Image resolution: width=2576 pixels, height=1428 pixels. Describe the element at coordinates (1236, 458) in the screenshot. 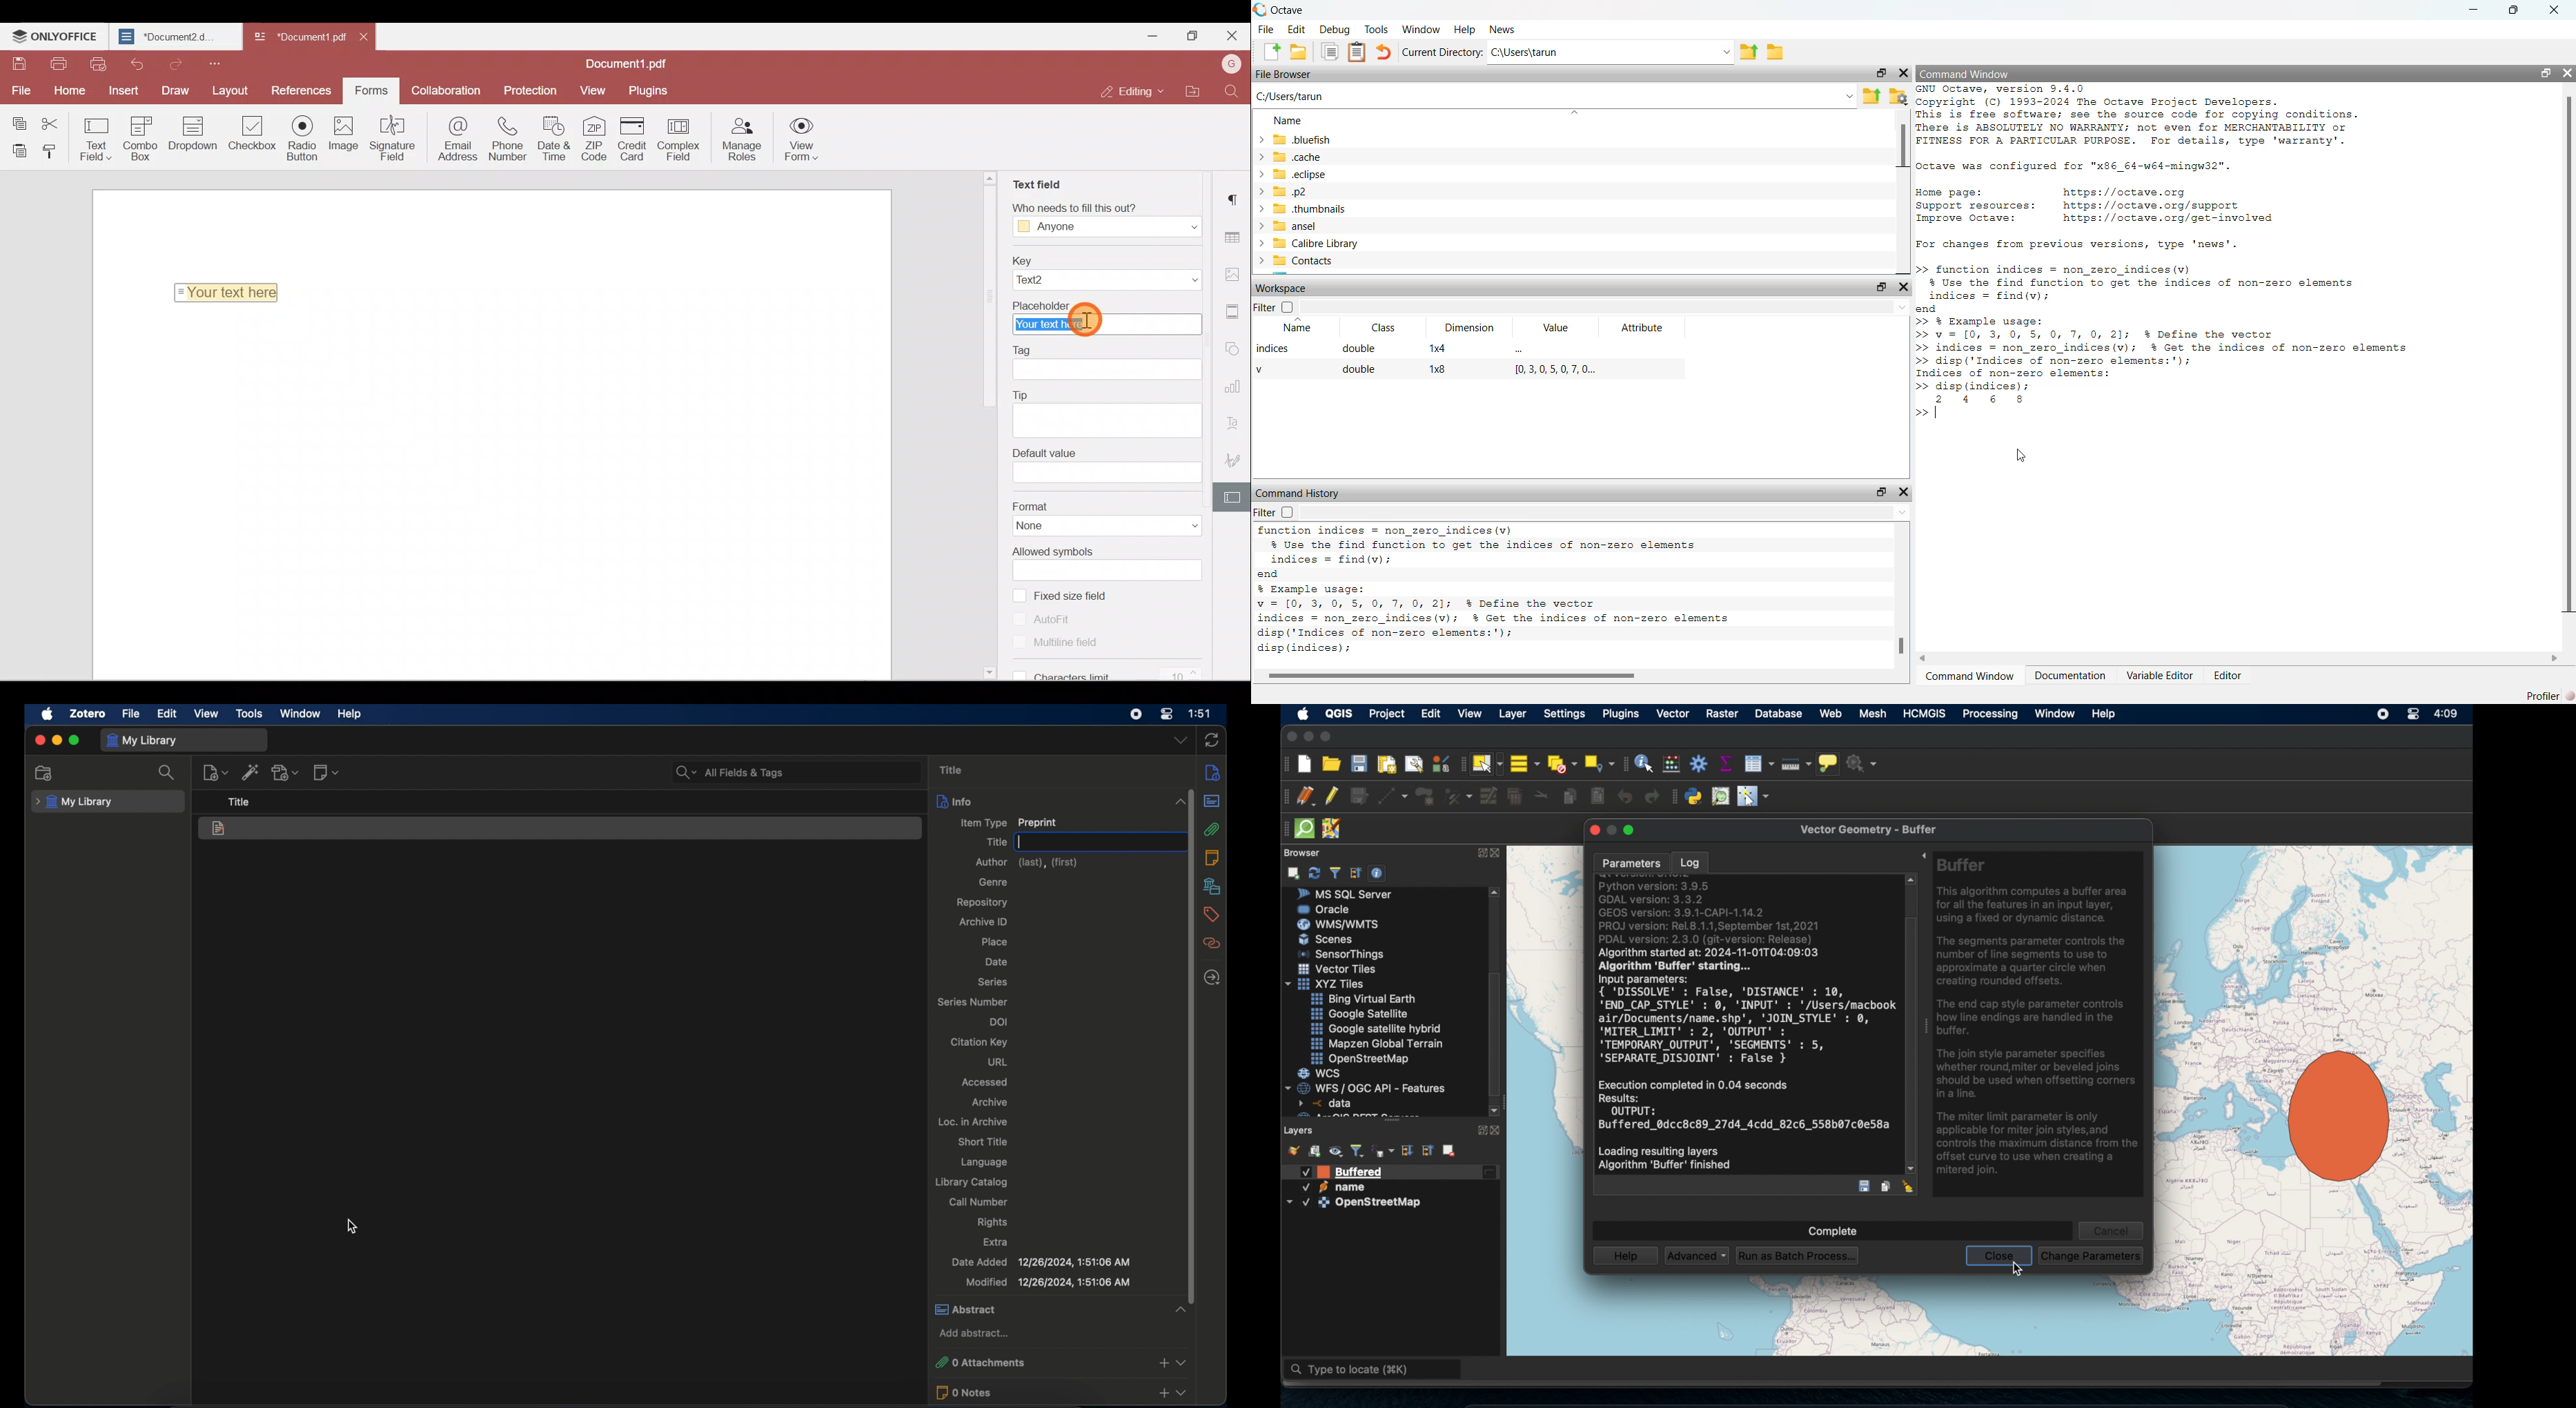

I see `Signature settings` at that location.